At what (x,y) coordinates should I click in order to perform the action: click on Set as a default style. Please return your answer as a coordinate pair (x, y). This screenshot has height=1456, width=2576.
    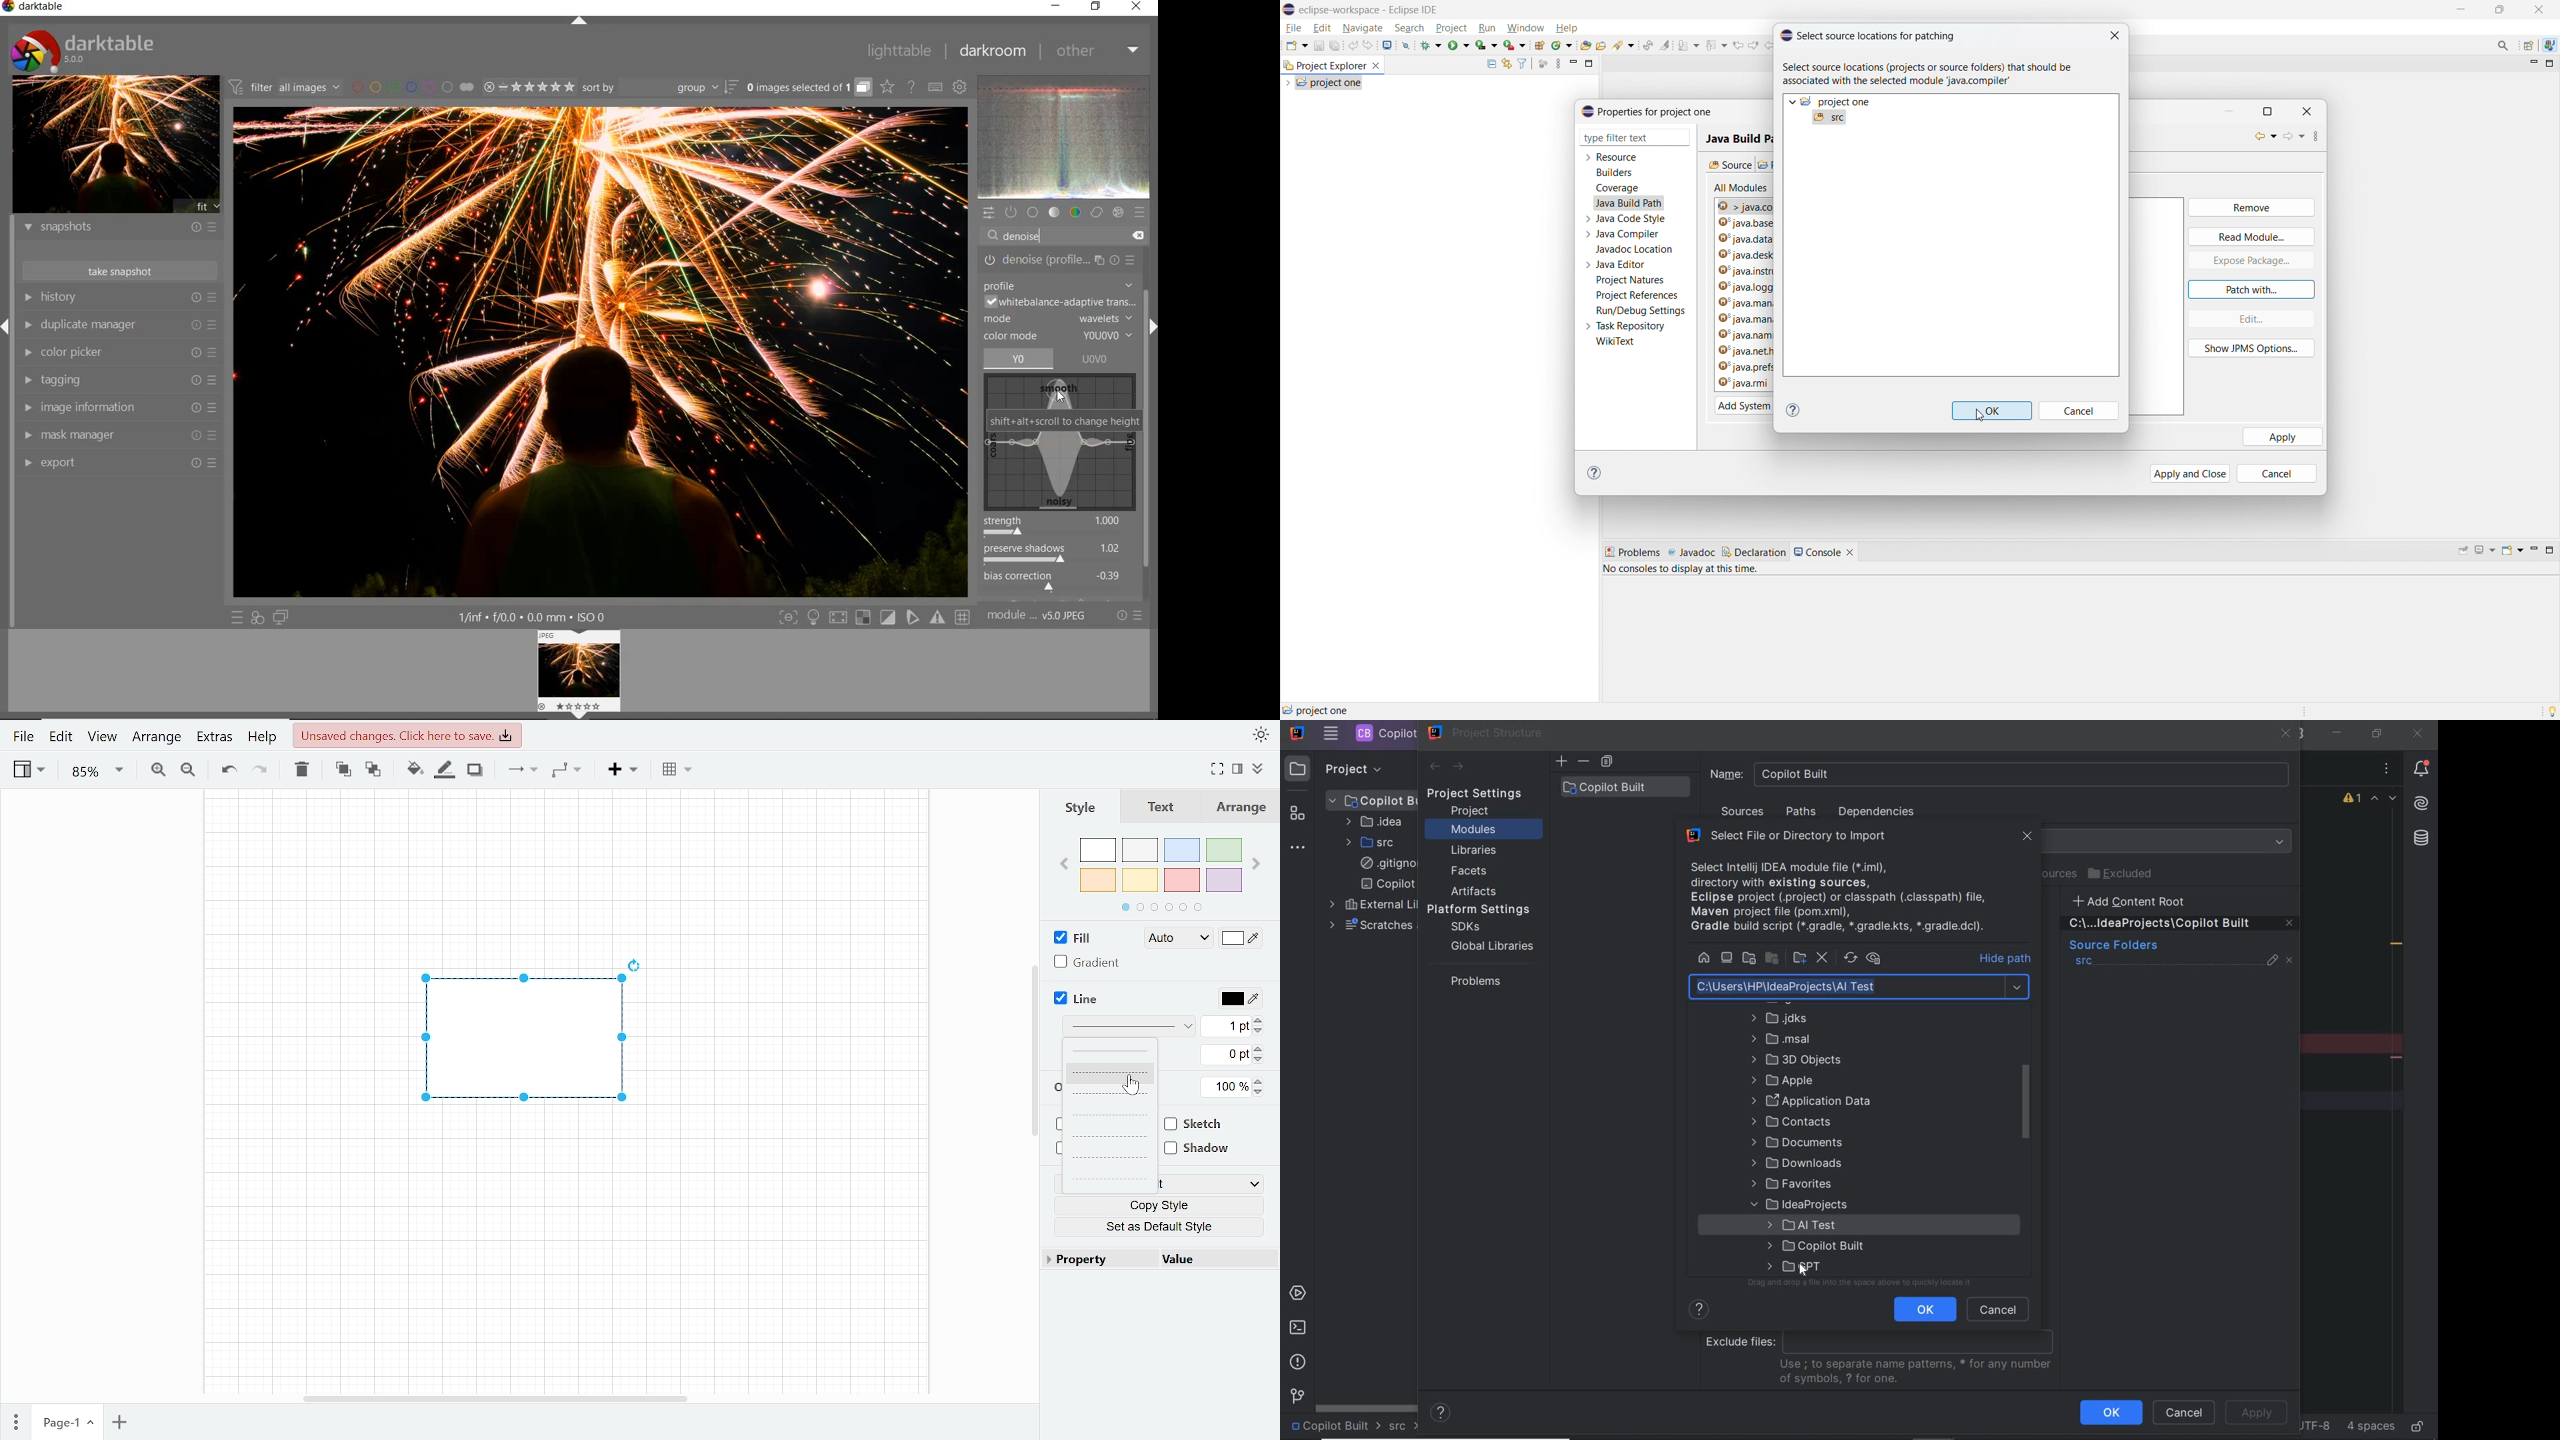
    Looking at the image, I should click on (1161, 1226).